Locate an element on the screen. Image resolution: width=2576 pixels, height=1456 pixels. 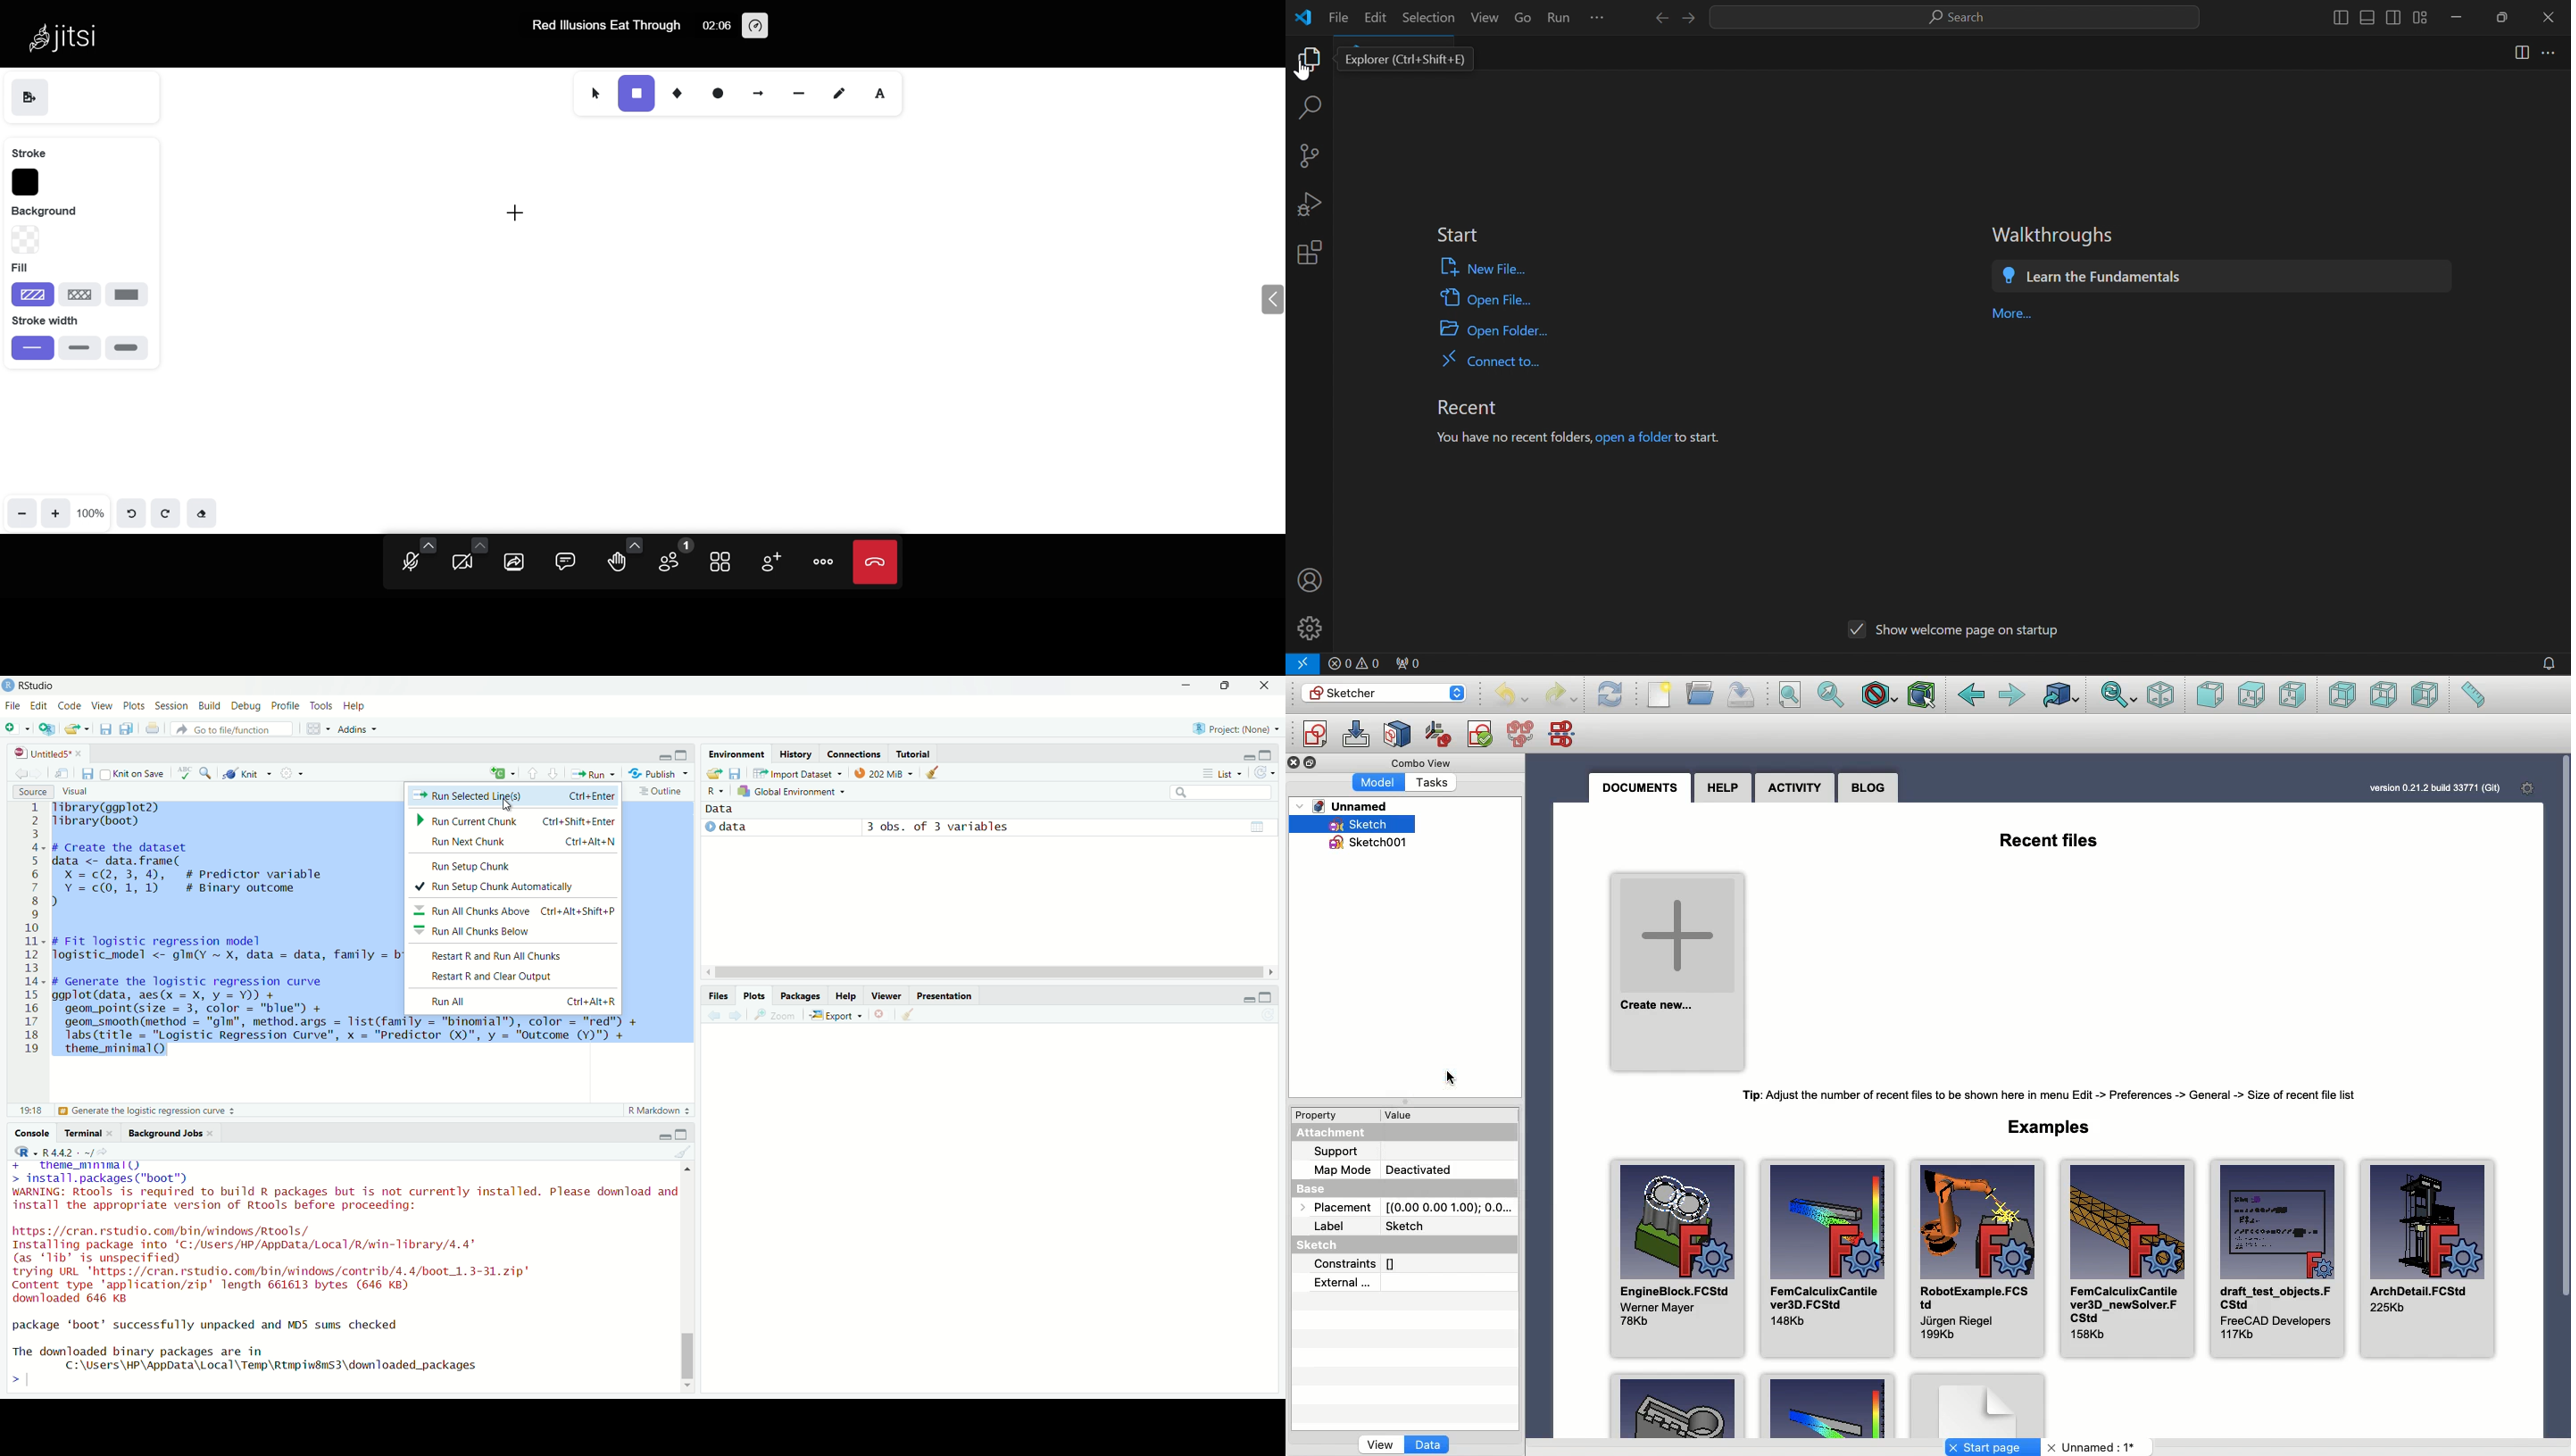
Clear console is located at coordinates (683, 1151).